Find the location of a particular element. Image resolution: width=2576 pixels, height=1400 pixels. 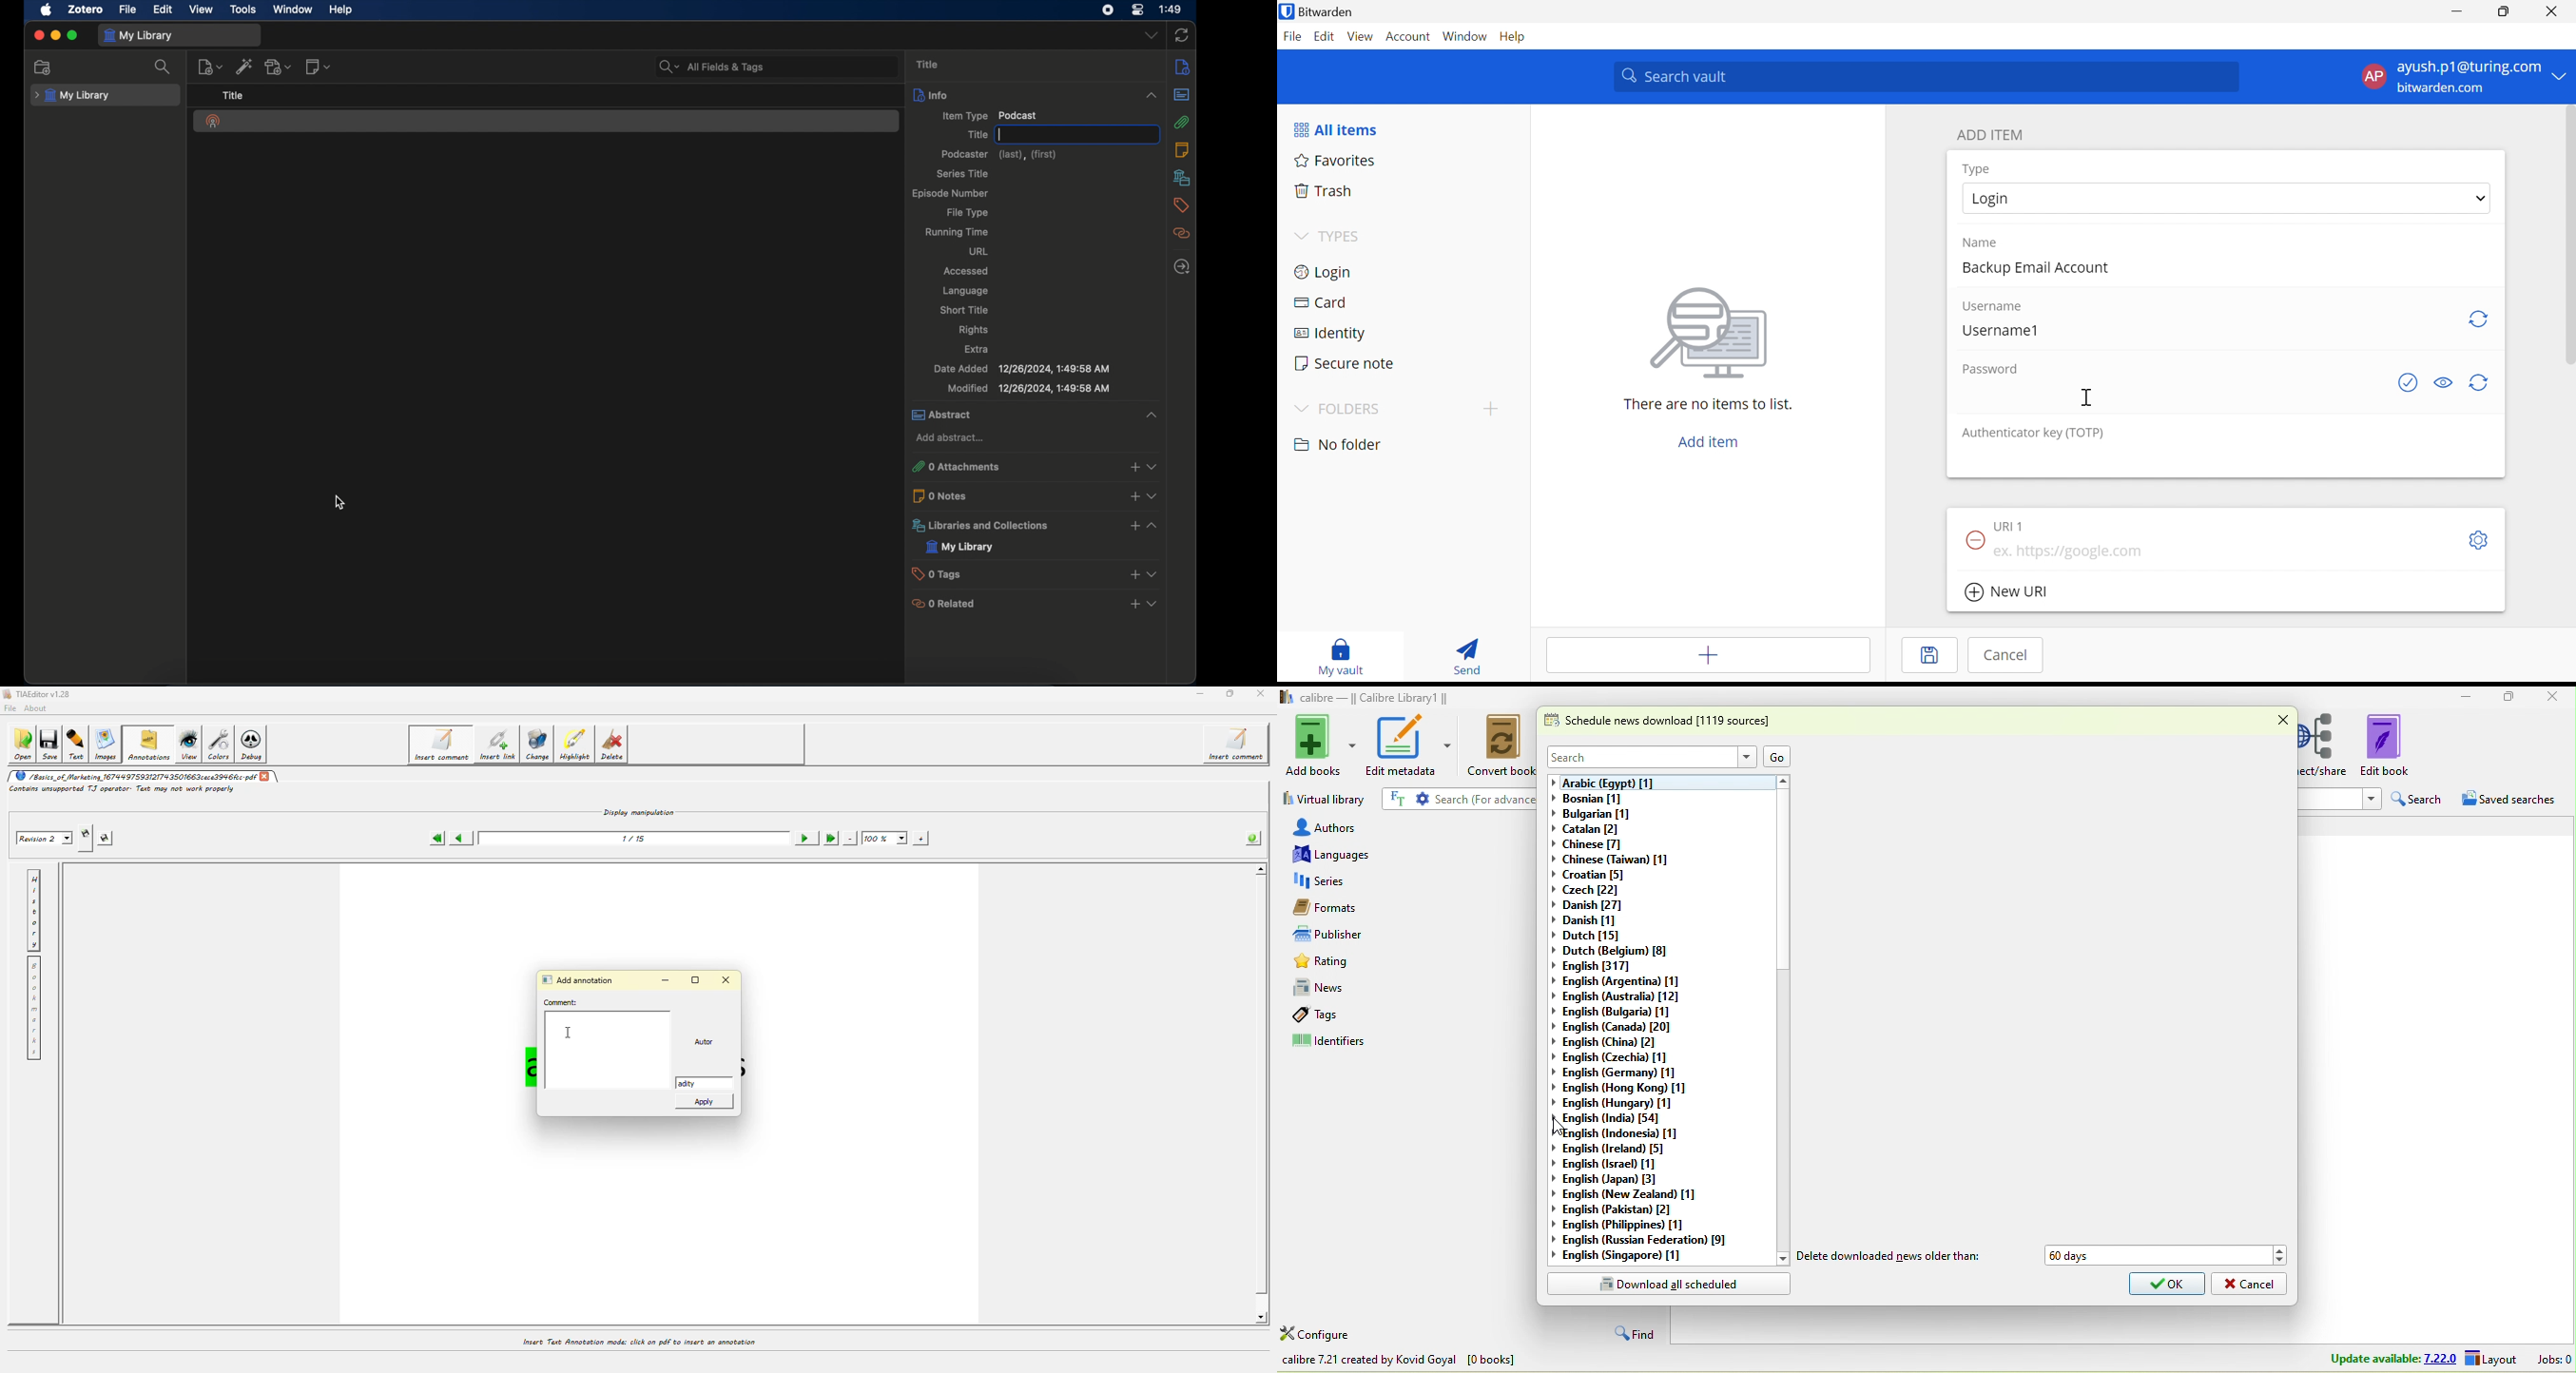

dutch[15] is located at coordinates (1597, 937).